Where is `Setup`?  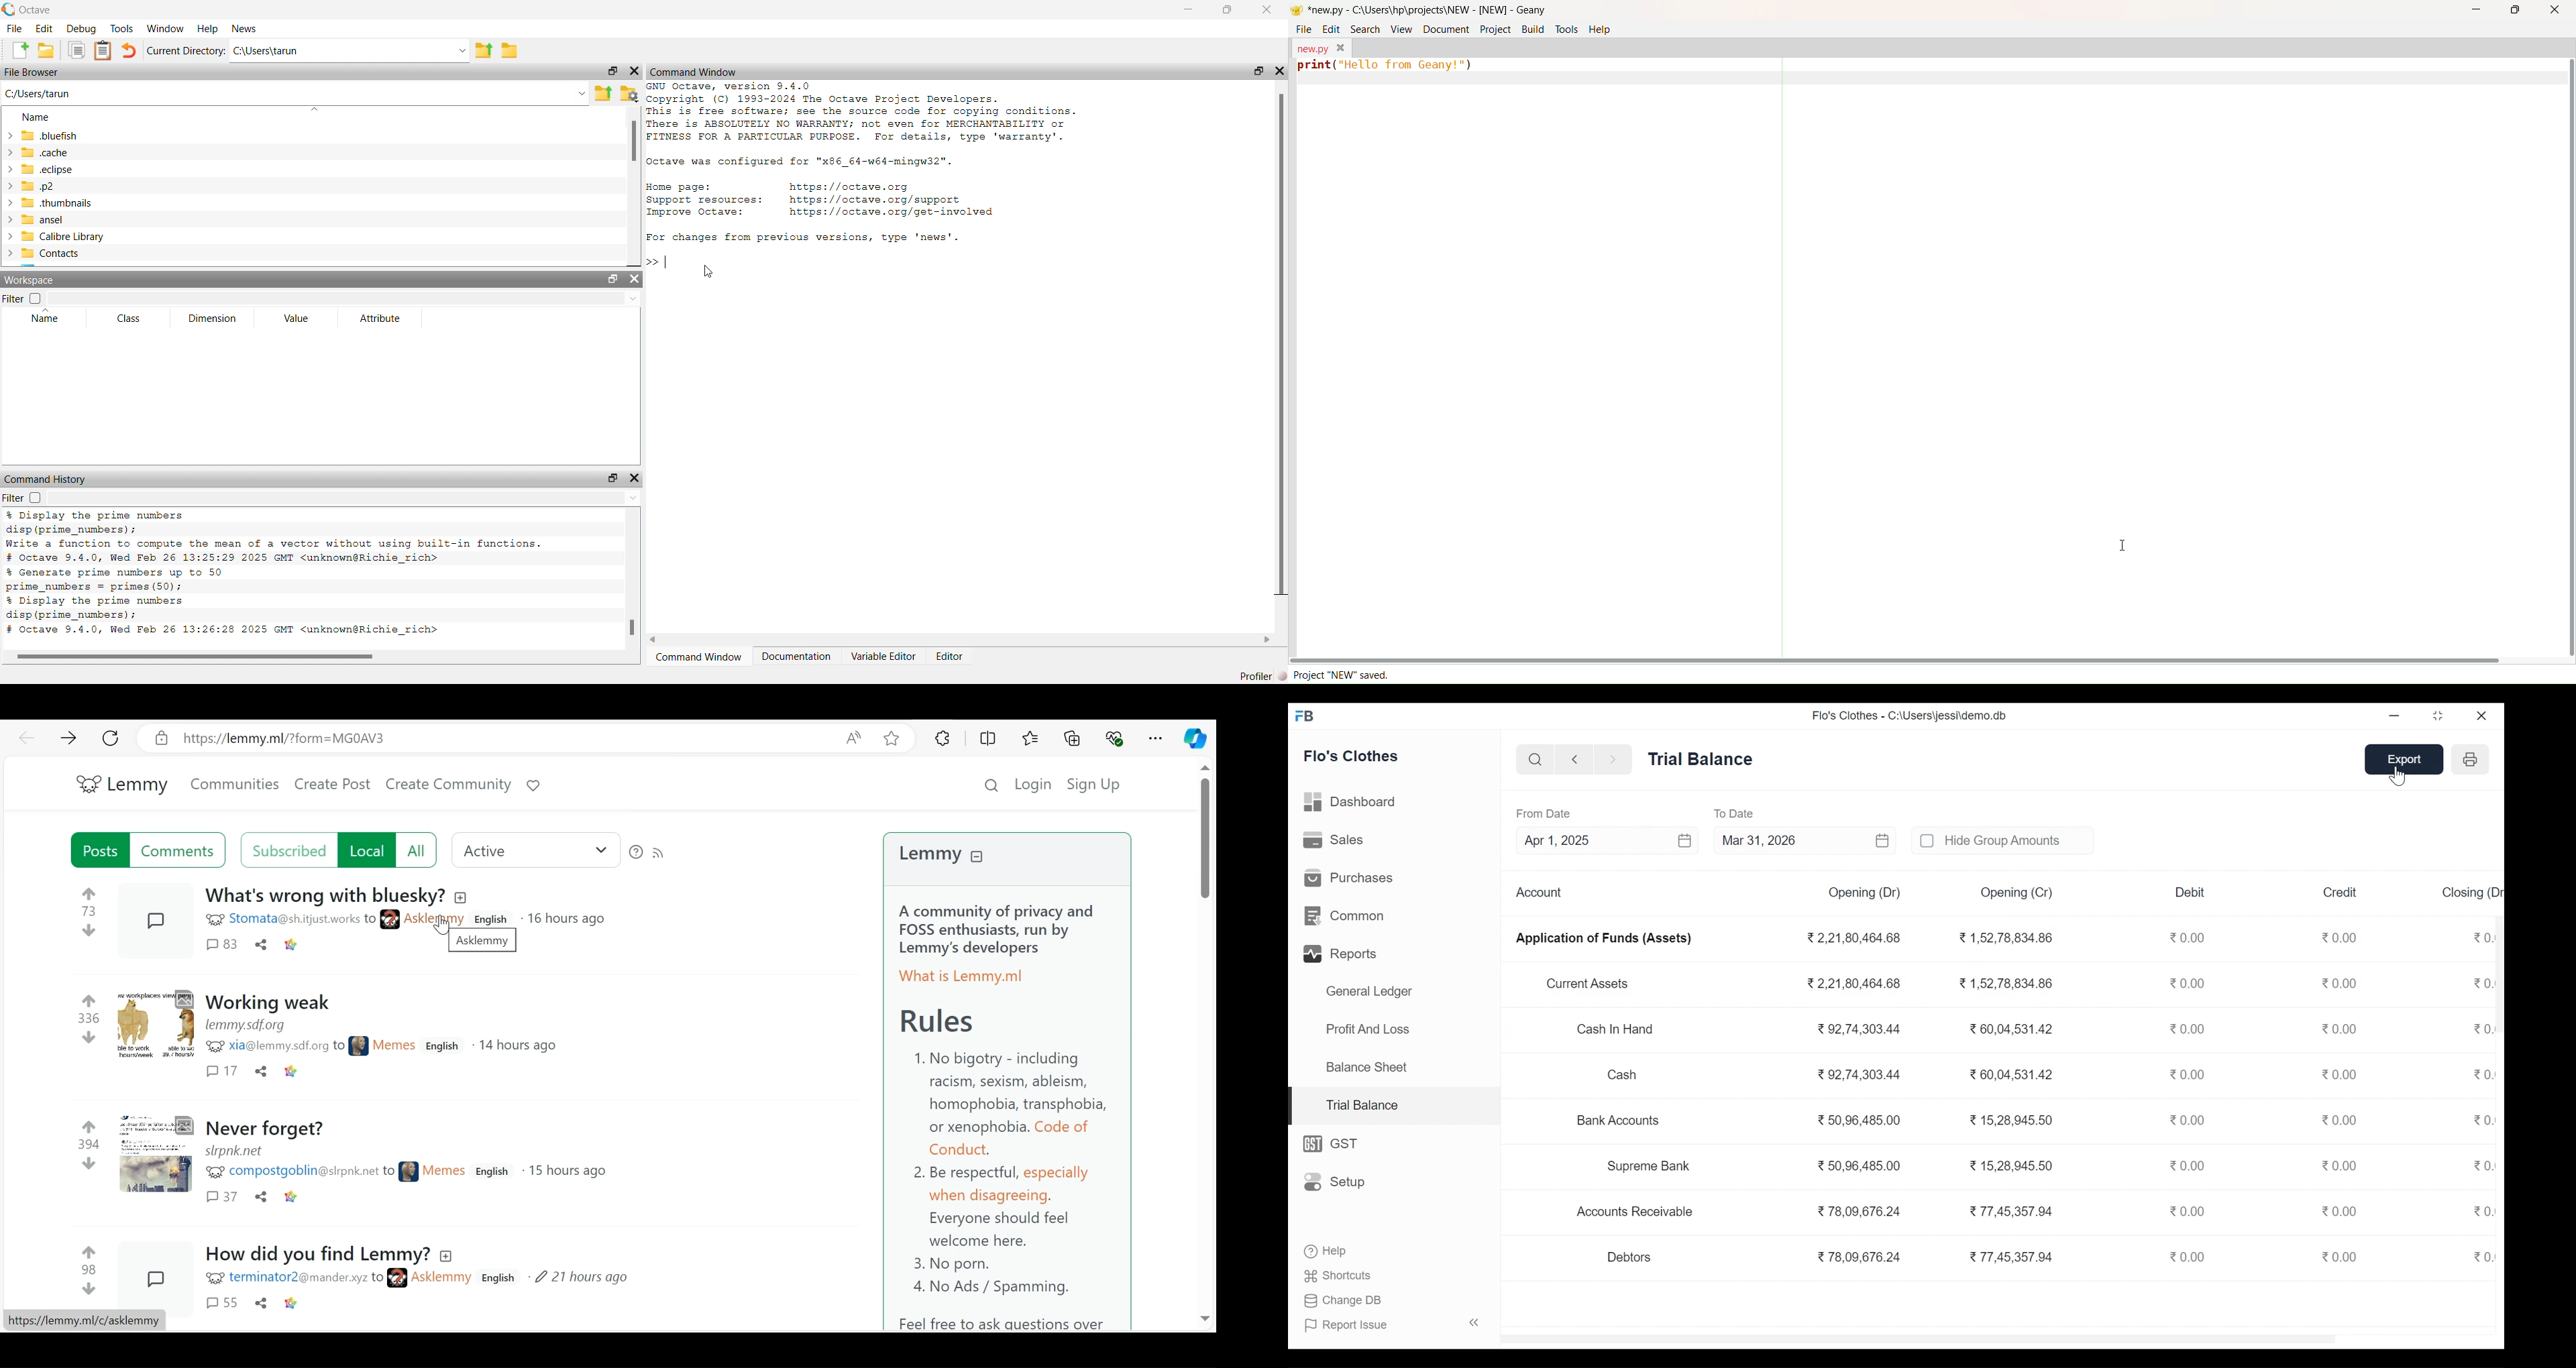
Setup is located at coordinates (1335, 1182).